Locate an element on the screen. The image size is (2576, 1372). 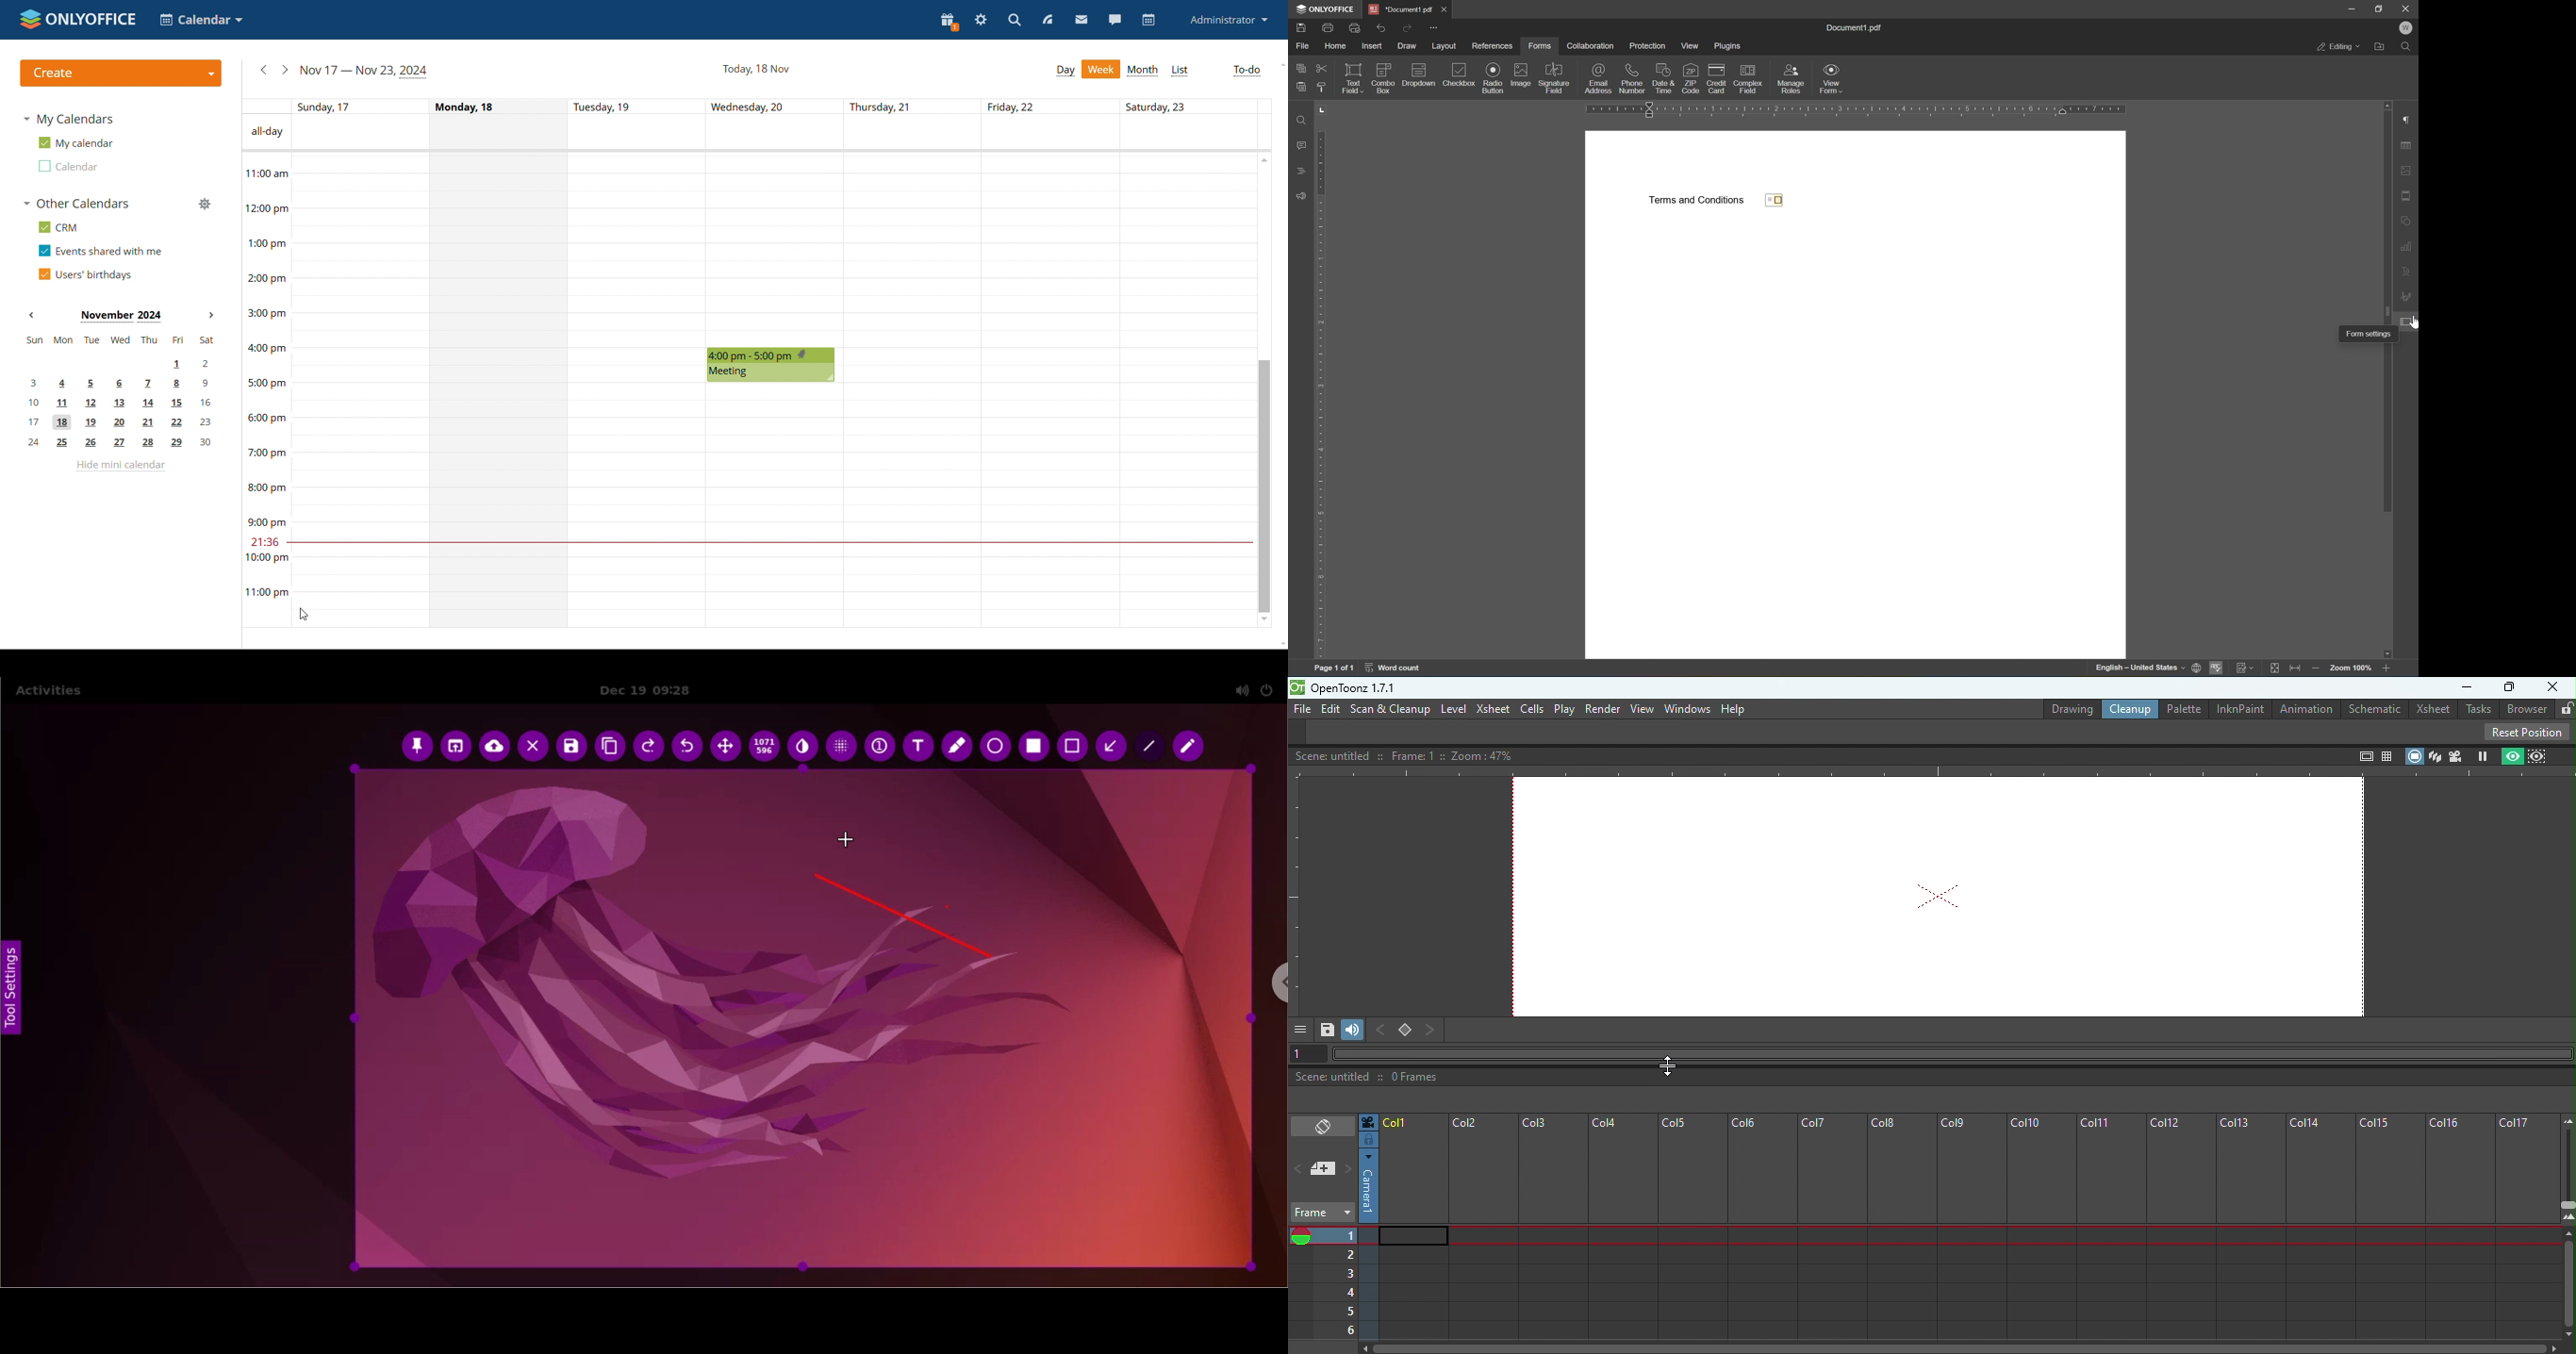
Camera stand view is located at coordinates (2413, 755).